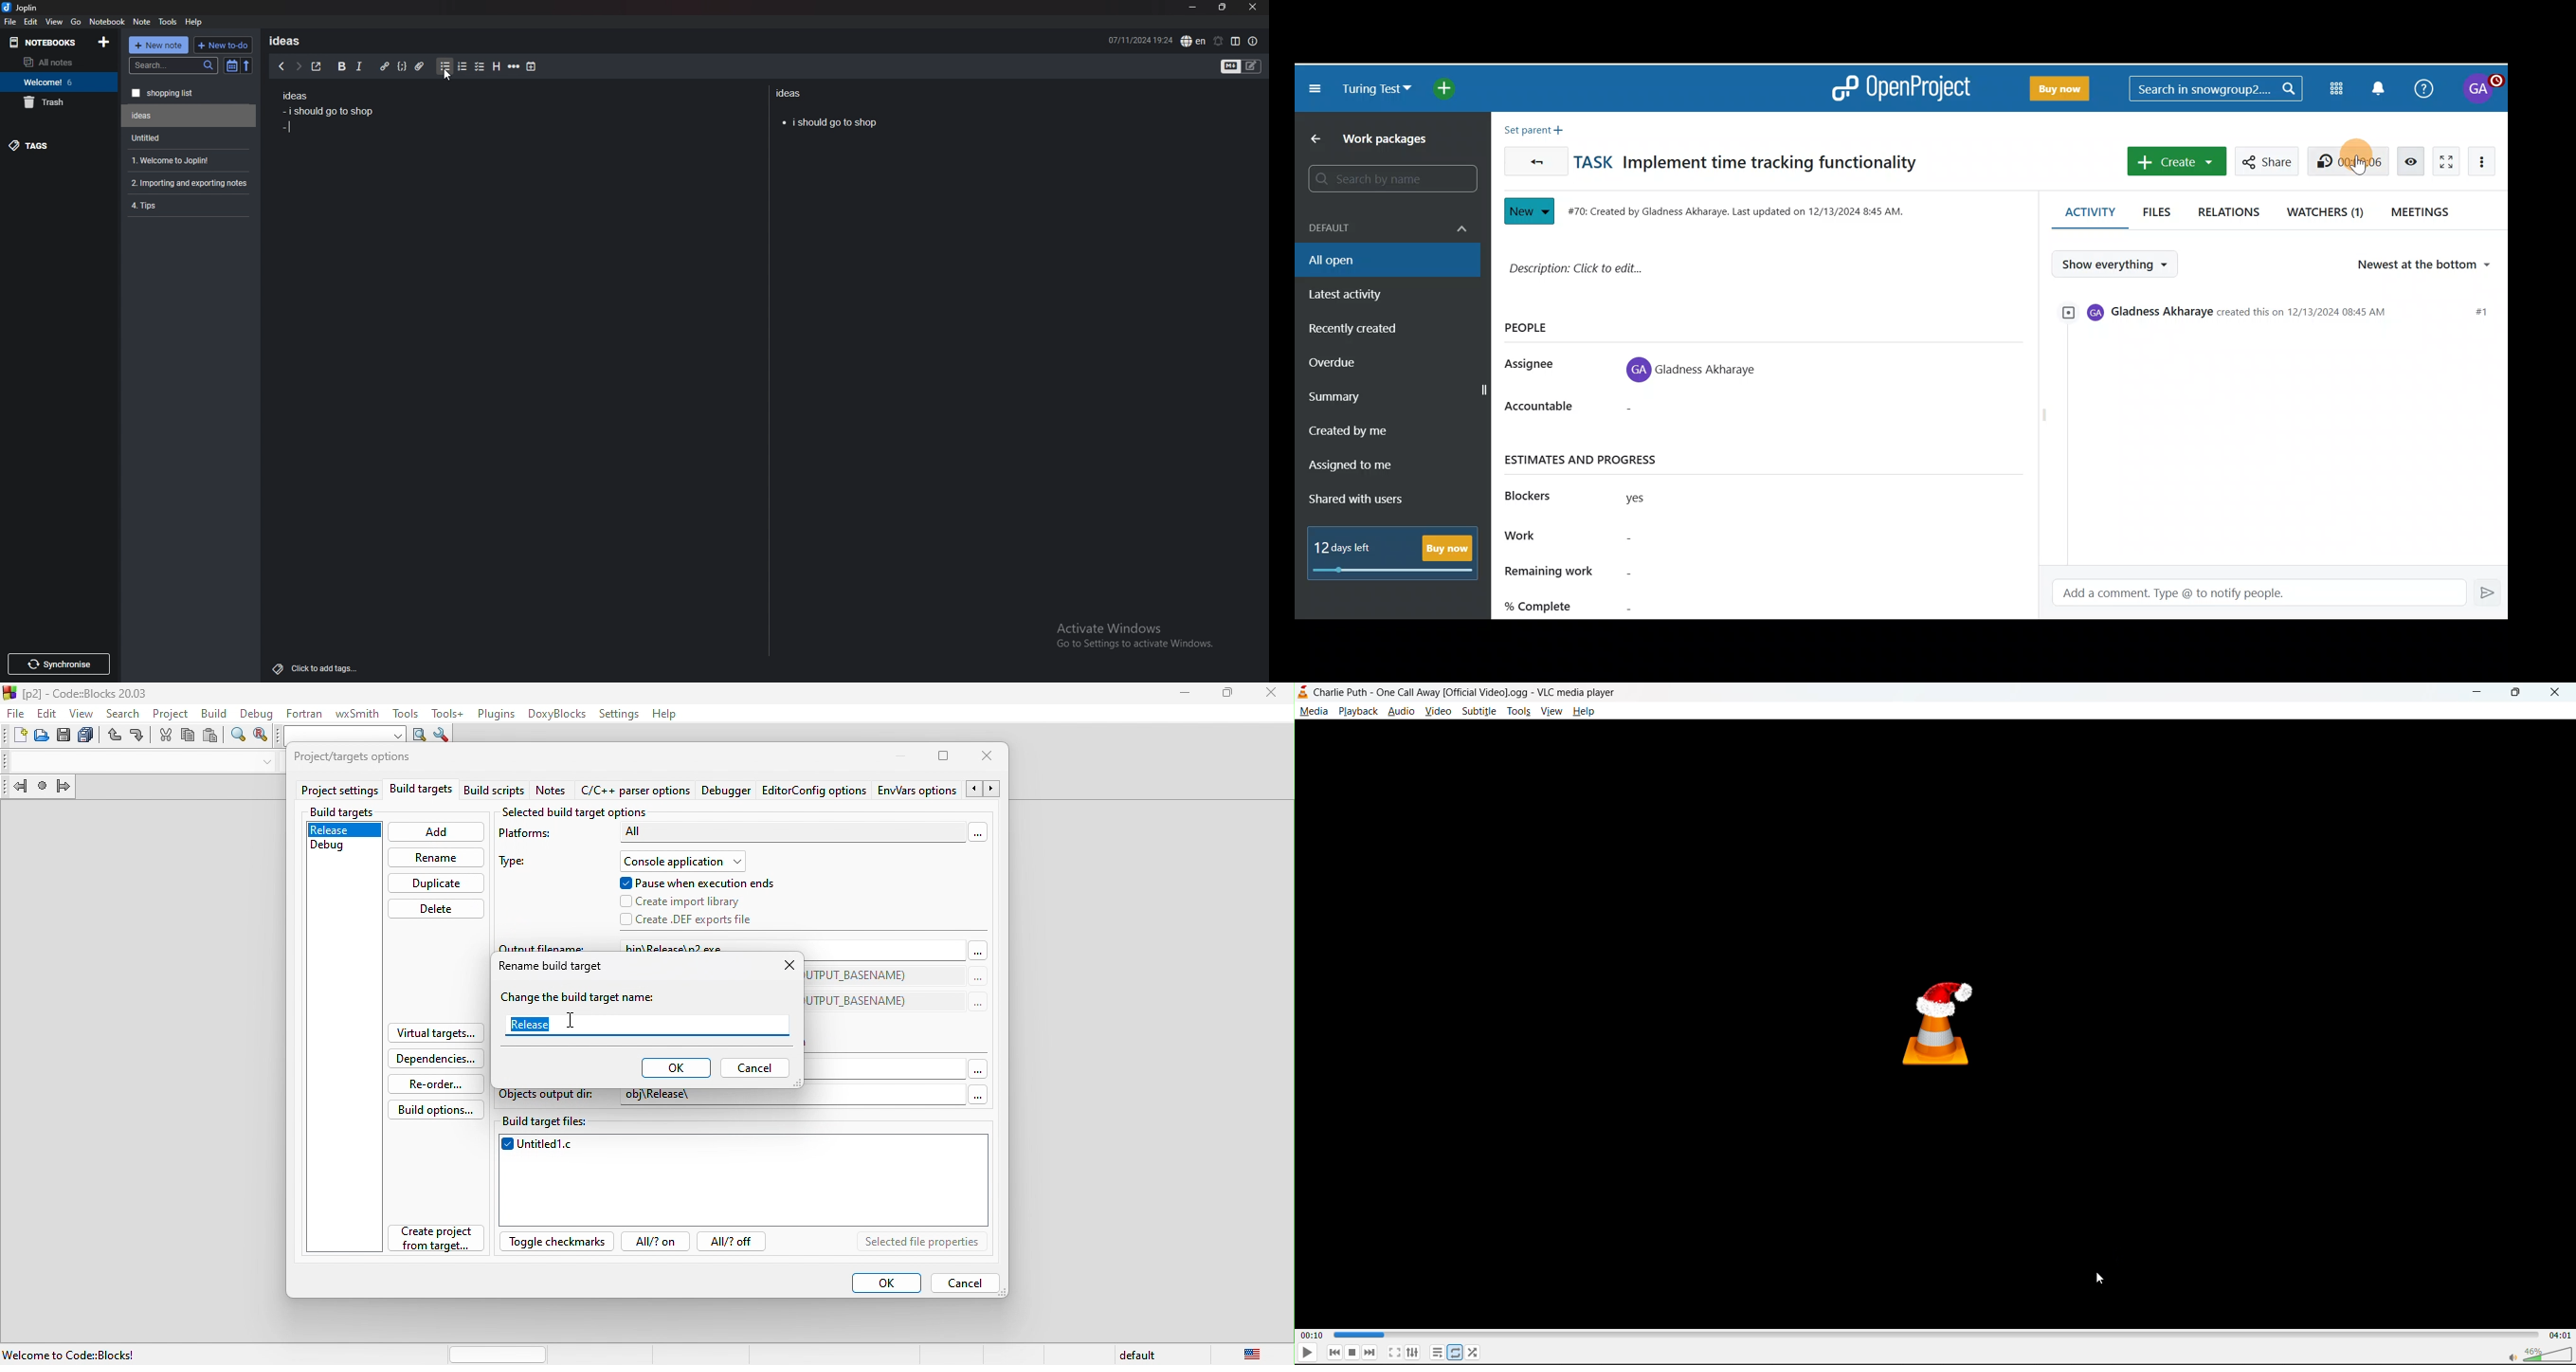 The width and height of the screenshot is (2576, 1372). What do you see at coordinates (1236, 41) in the screenshot?
I see `toggle editor layout` at bounding box center [1236, 41].